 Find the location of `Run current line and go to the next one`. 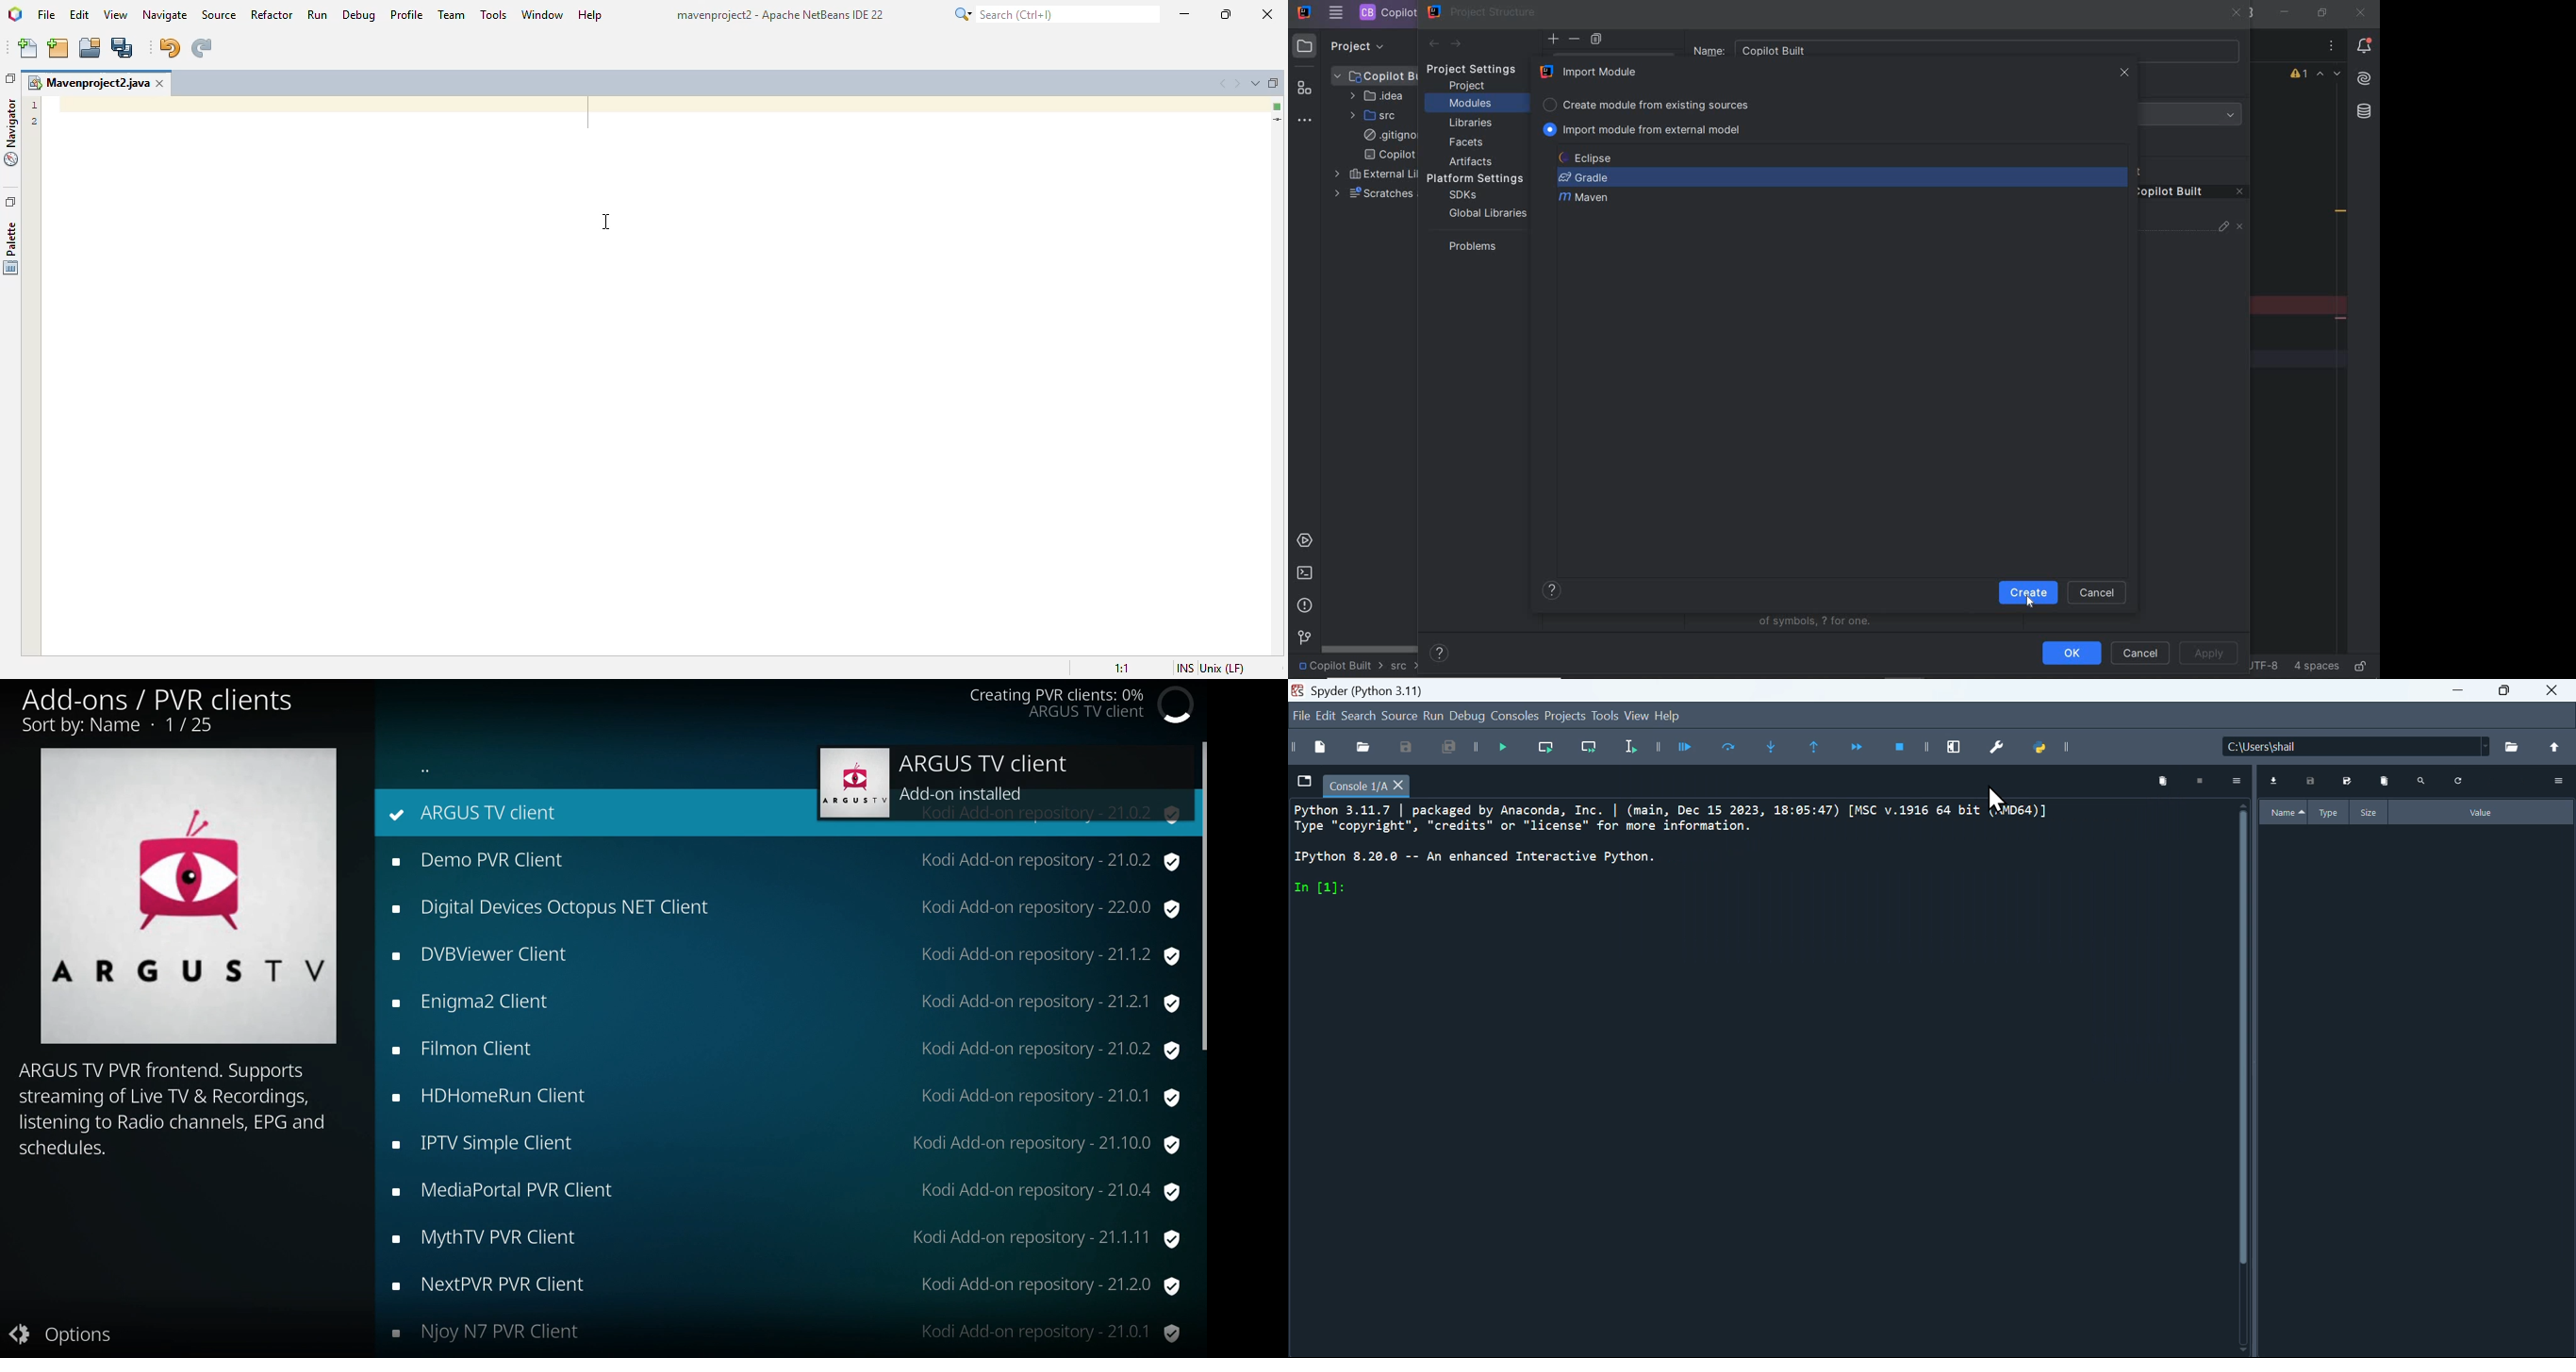

Run current line and go to the next one is located at coordinates (1593, 751).